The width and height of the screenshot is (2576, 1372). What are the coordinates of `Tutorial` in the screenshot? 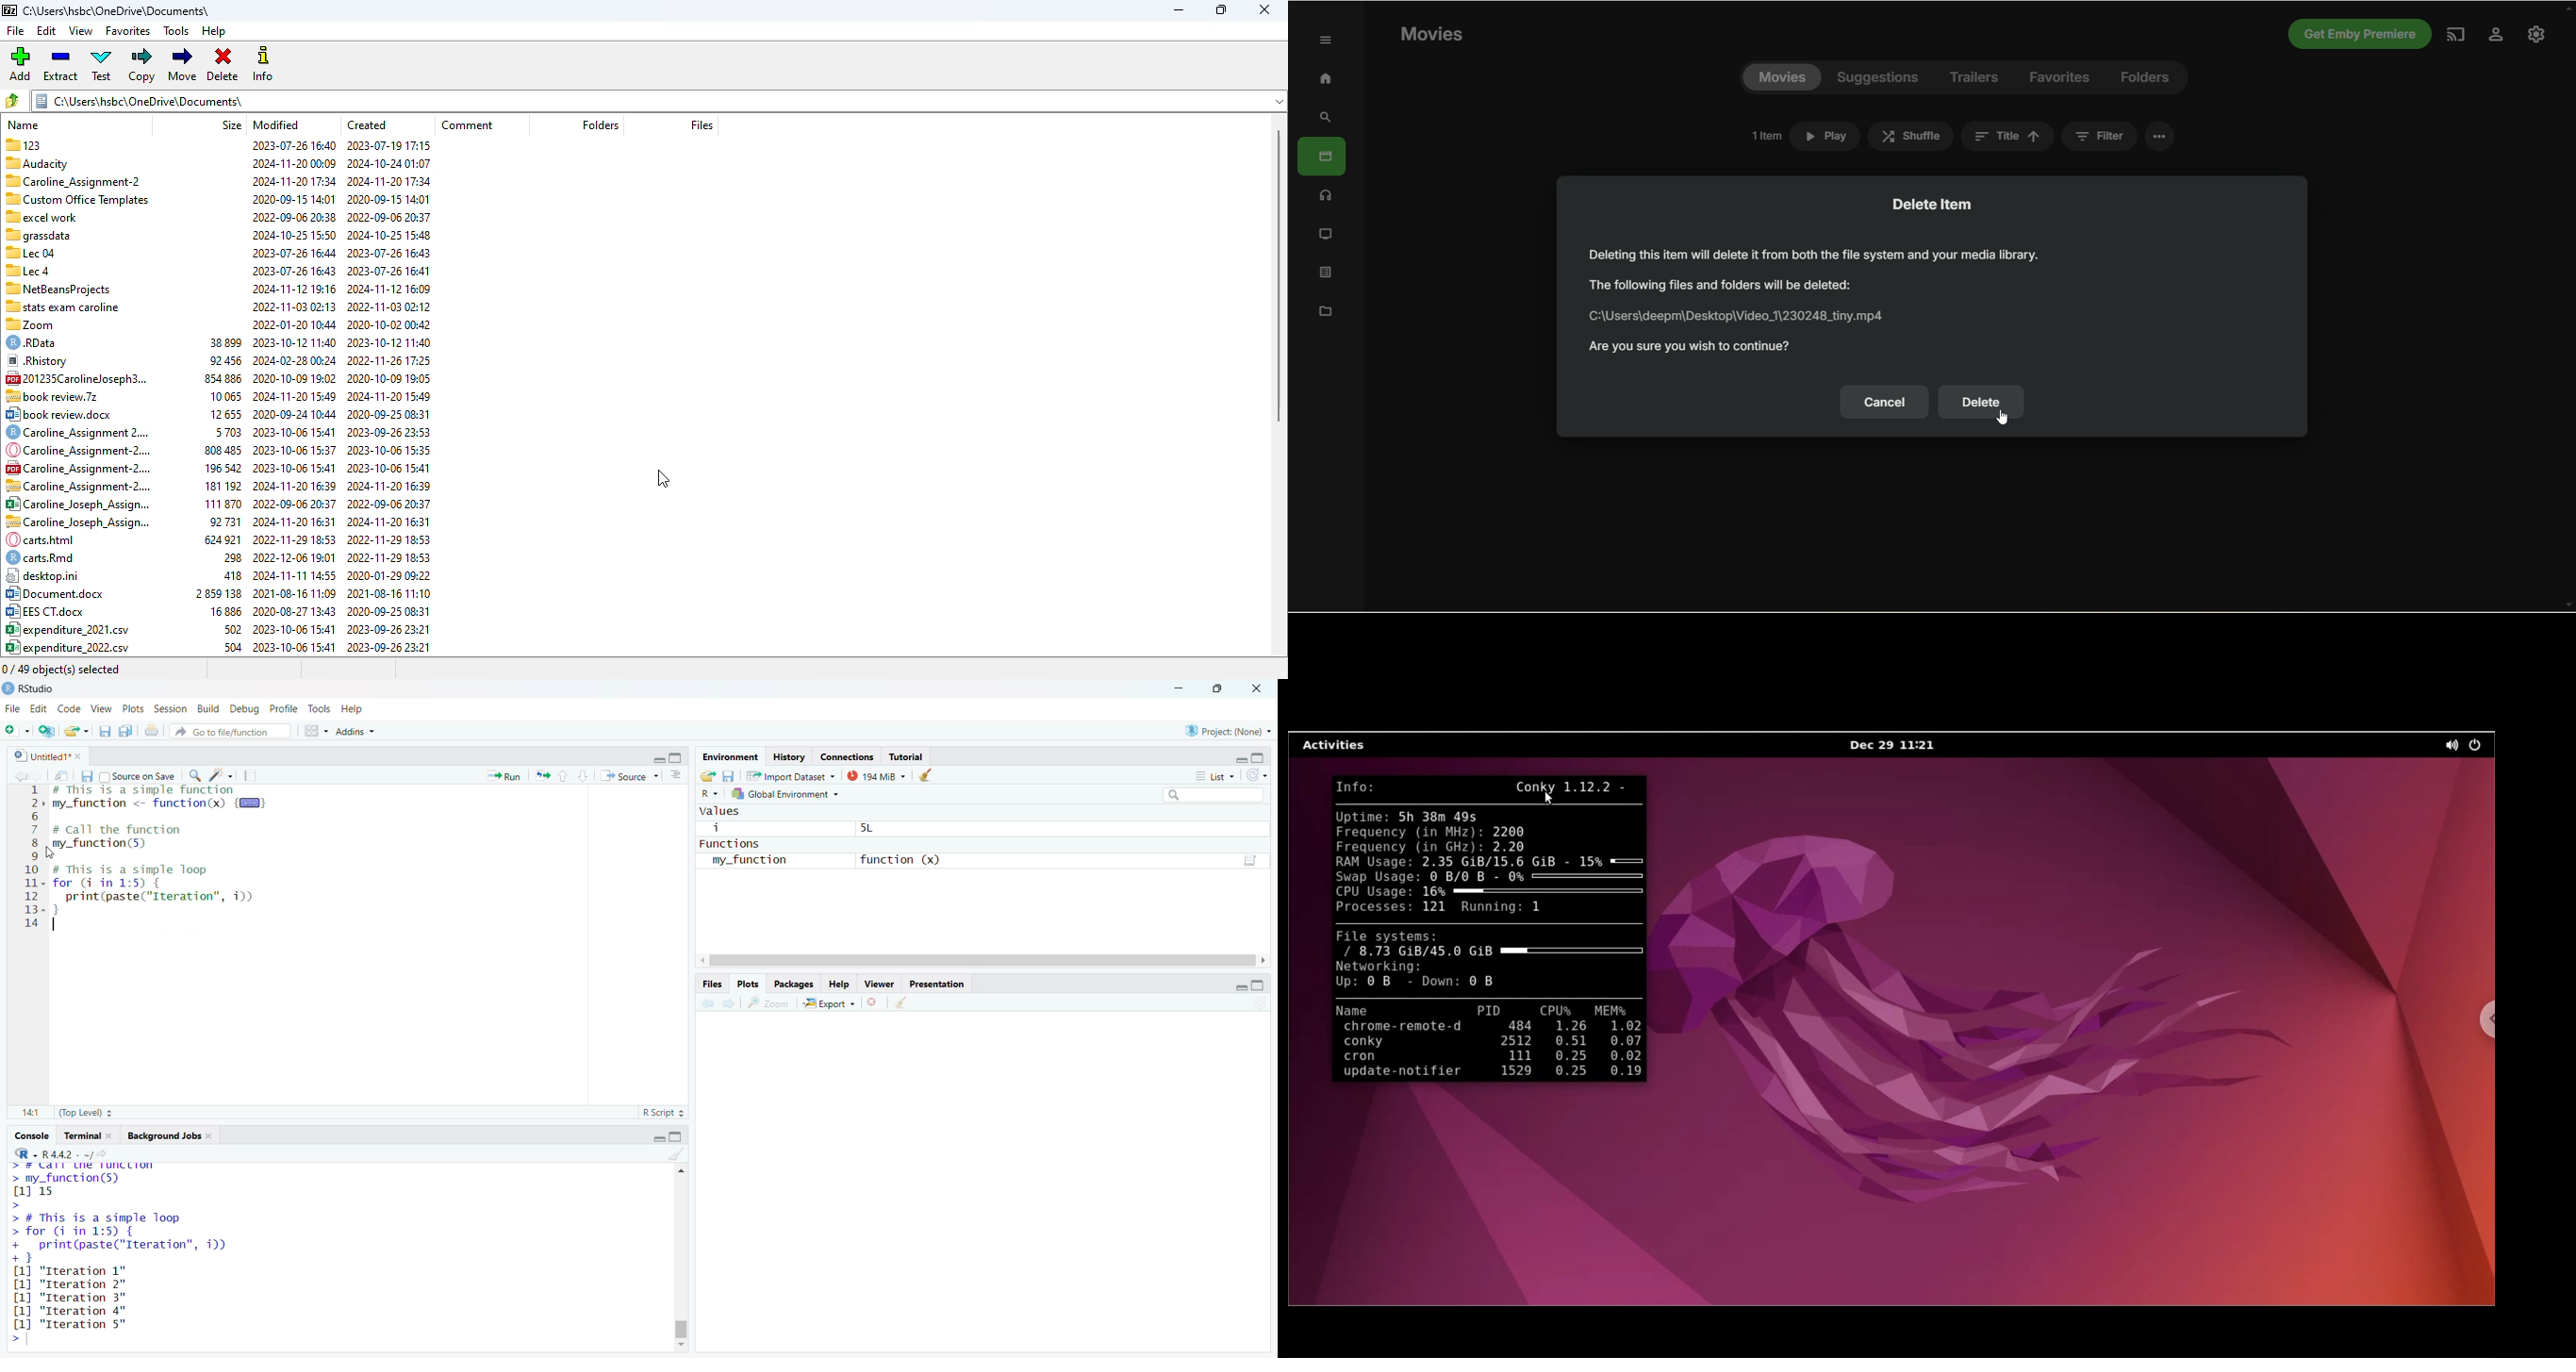 It's located at (907, 756).